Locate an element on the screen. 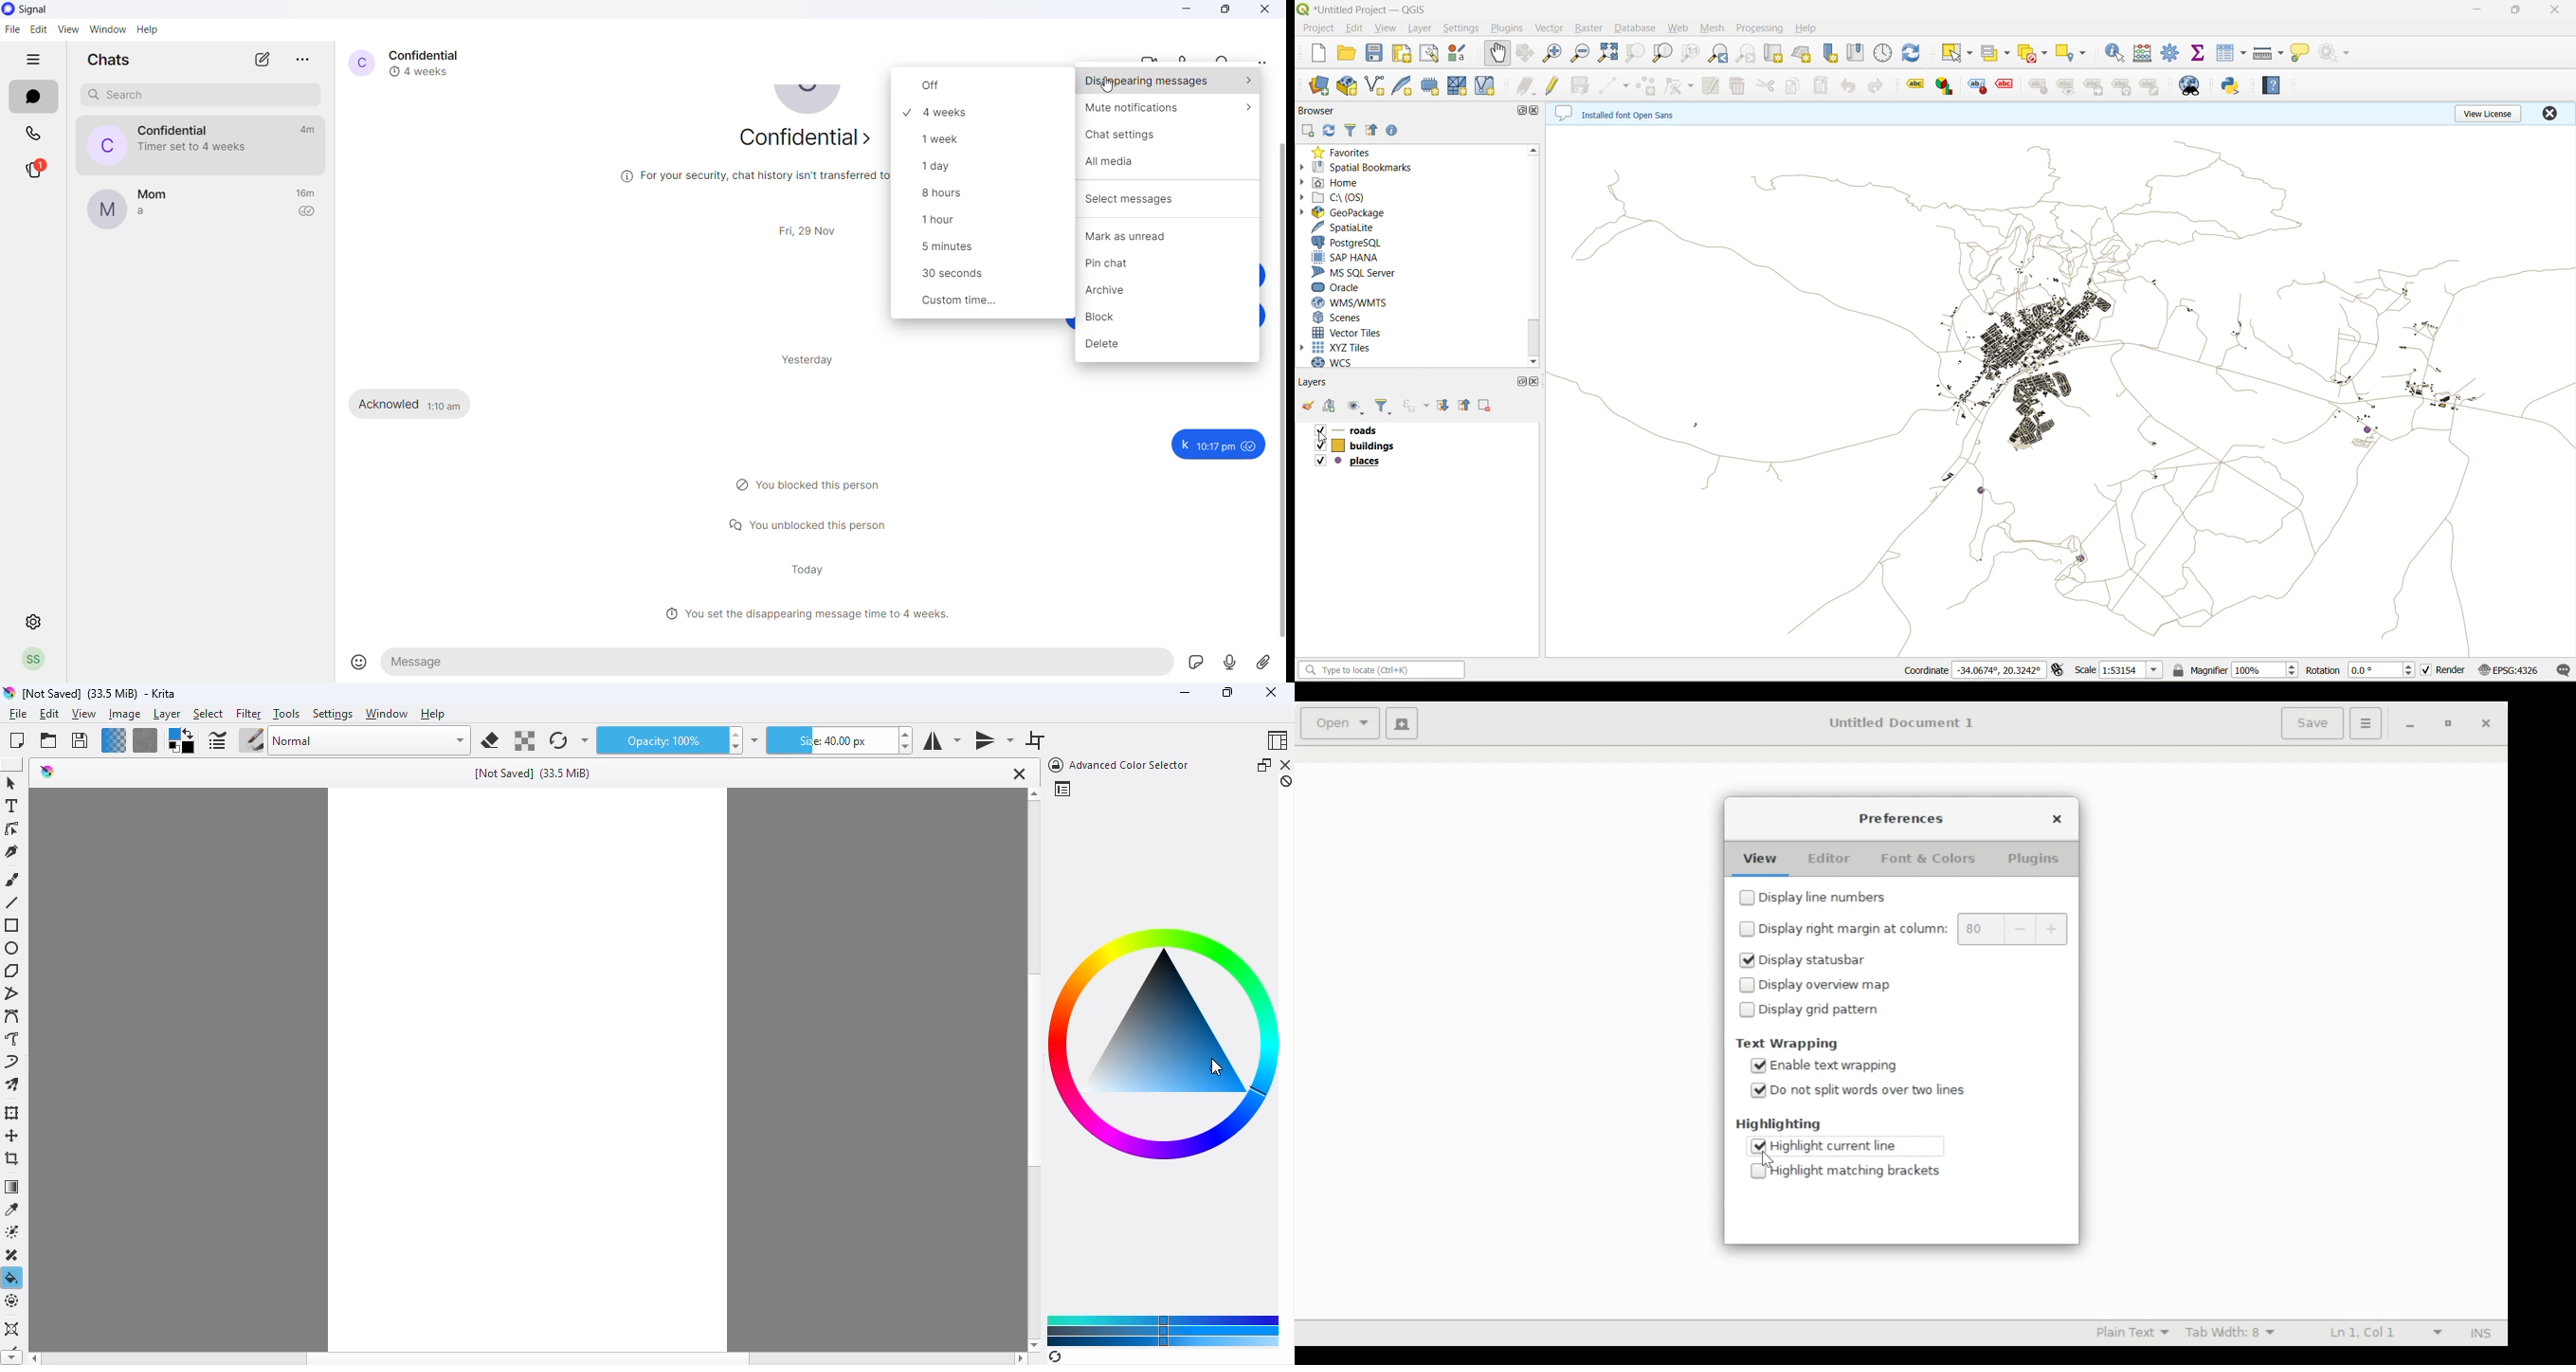  file name and app name is located at coordinates (1361, 10).